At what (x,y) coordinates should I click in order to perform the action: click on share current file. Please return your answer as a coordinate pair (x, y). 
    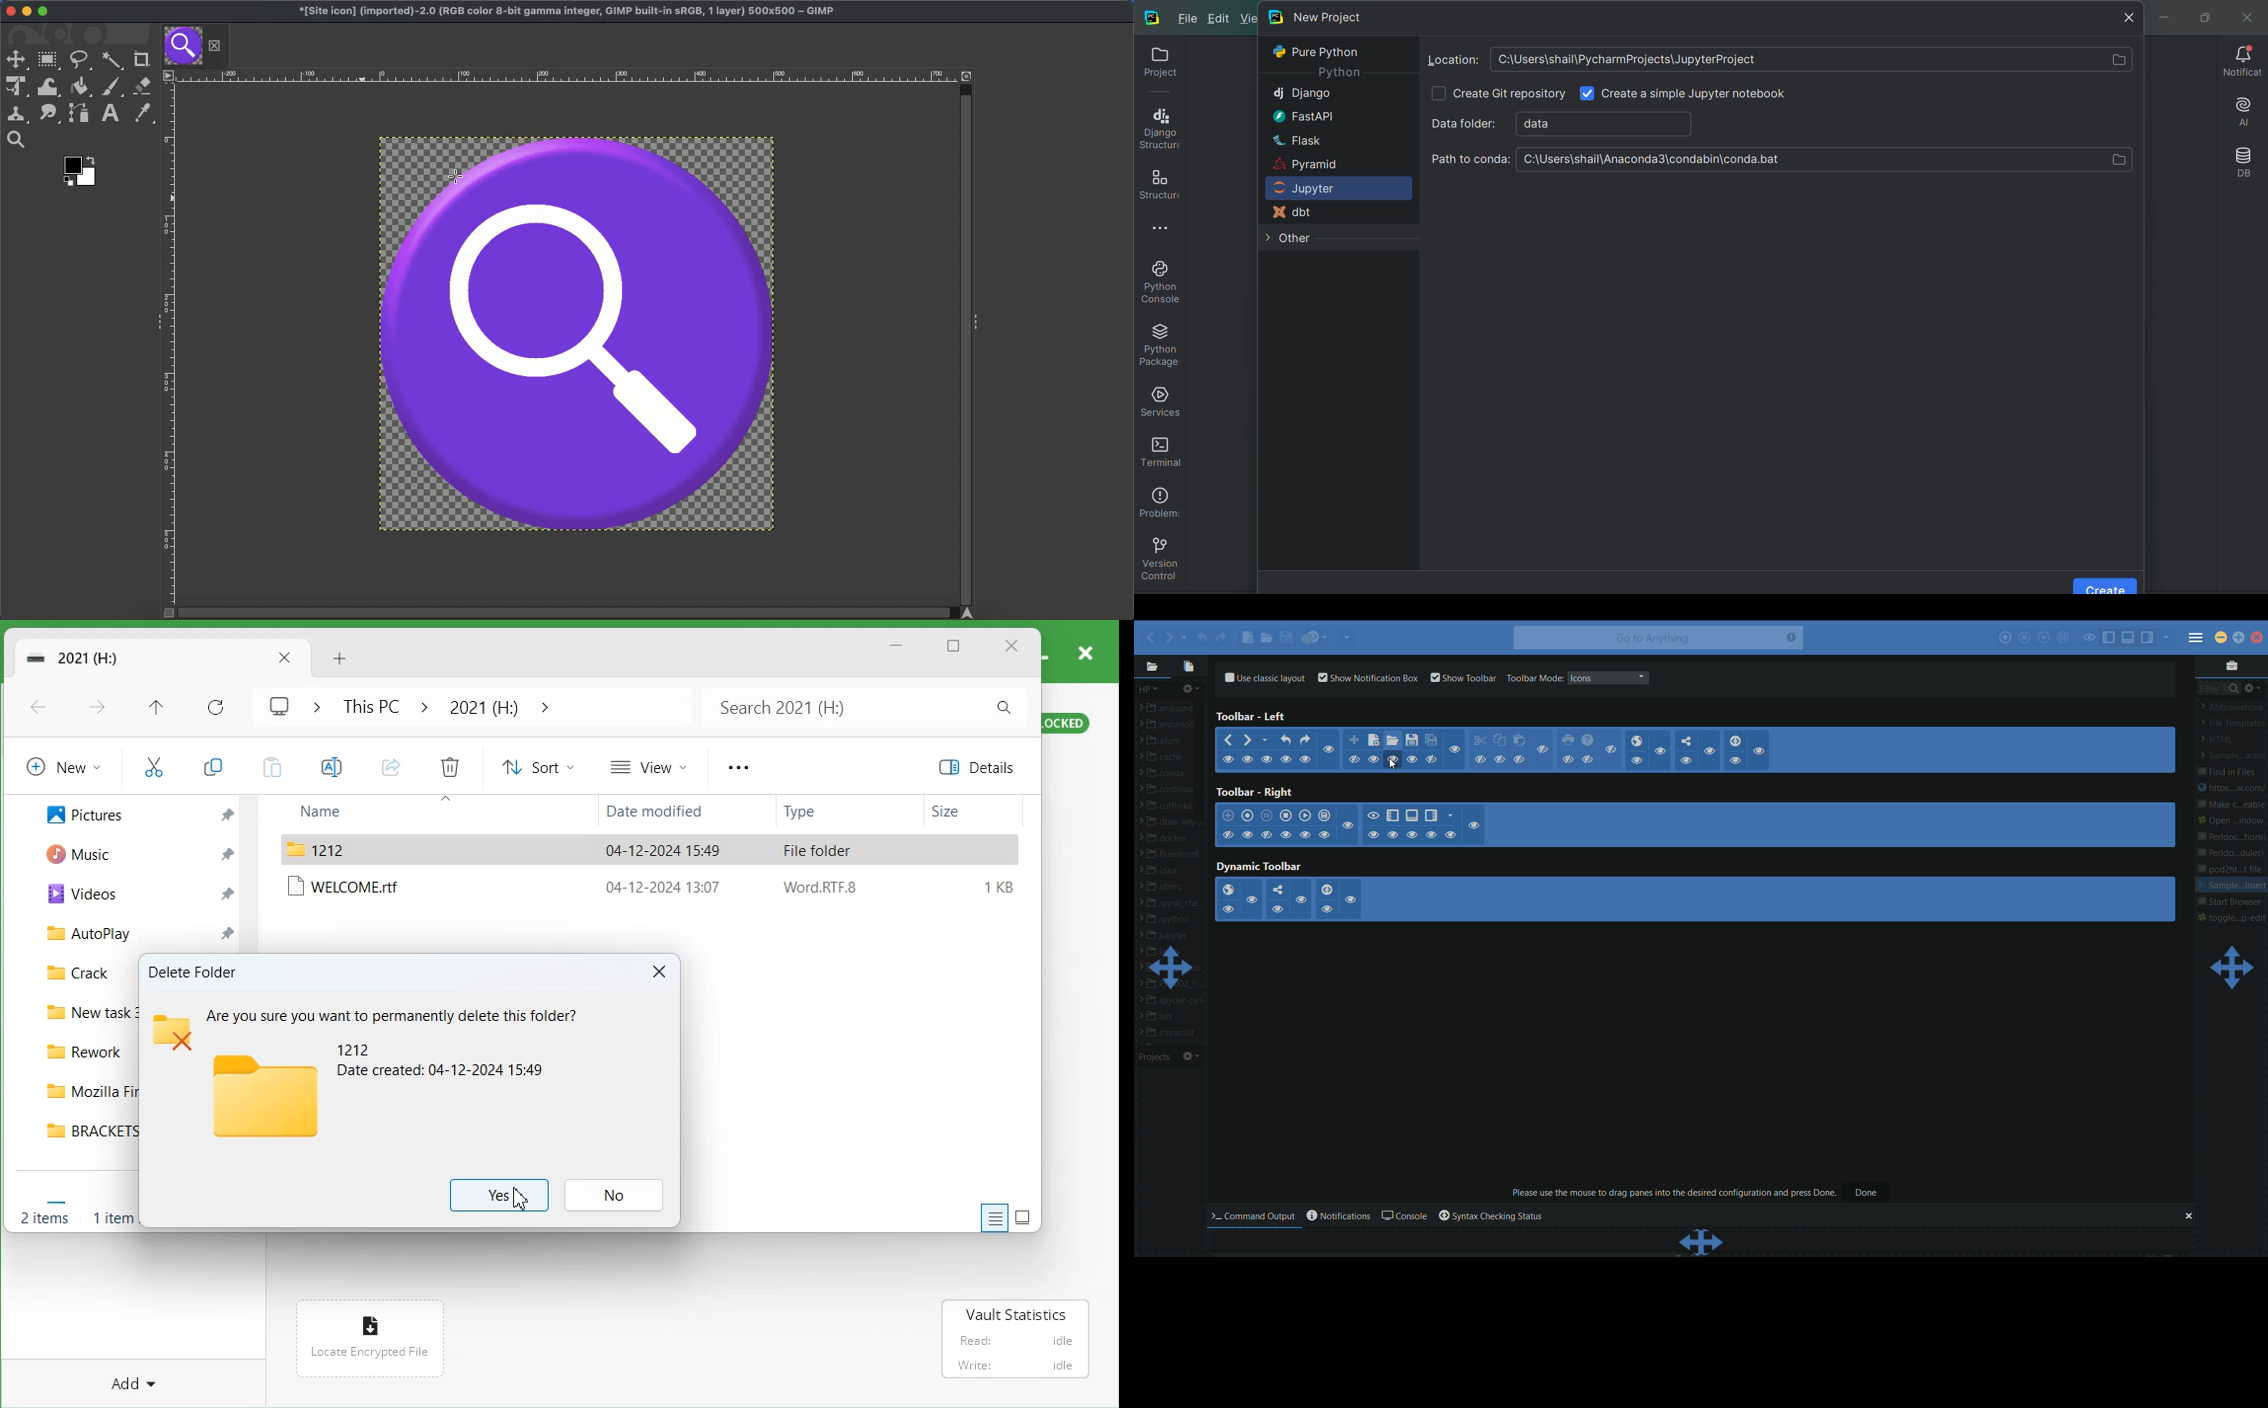
    Looking at the image, I should click on (1345, 637).